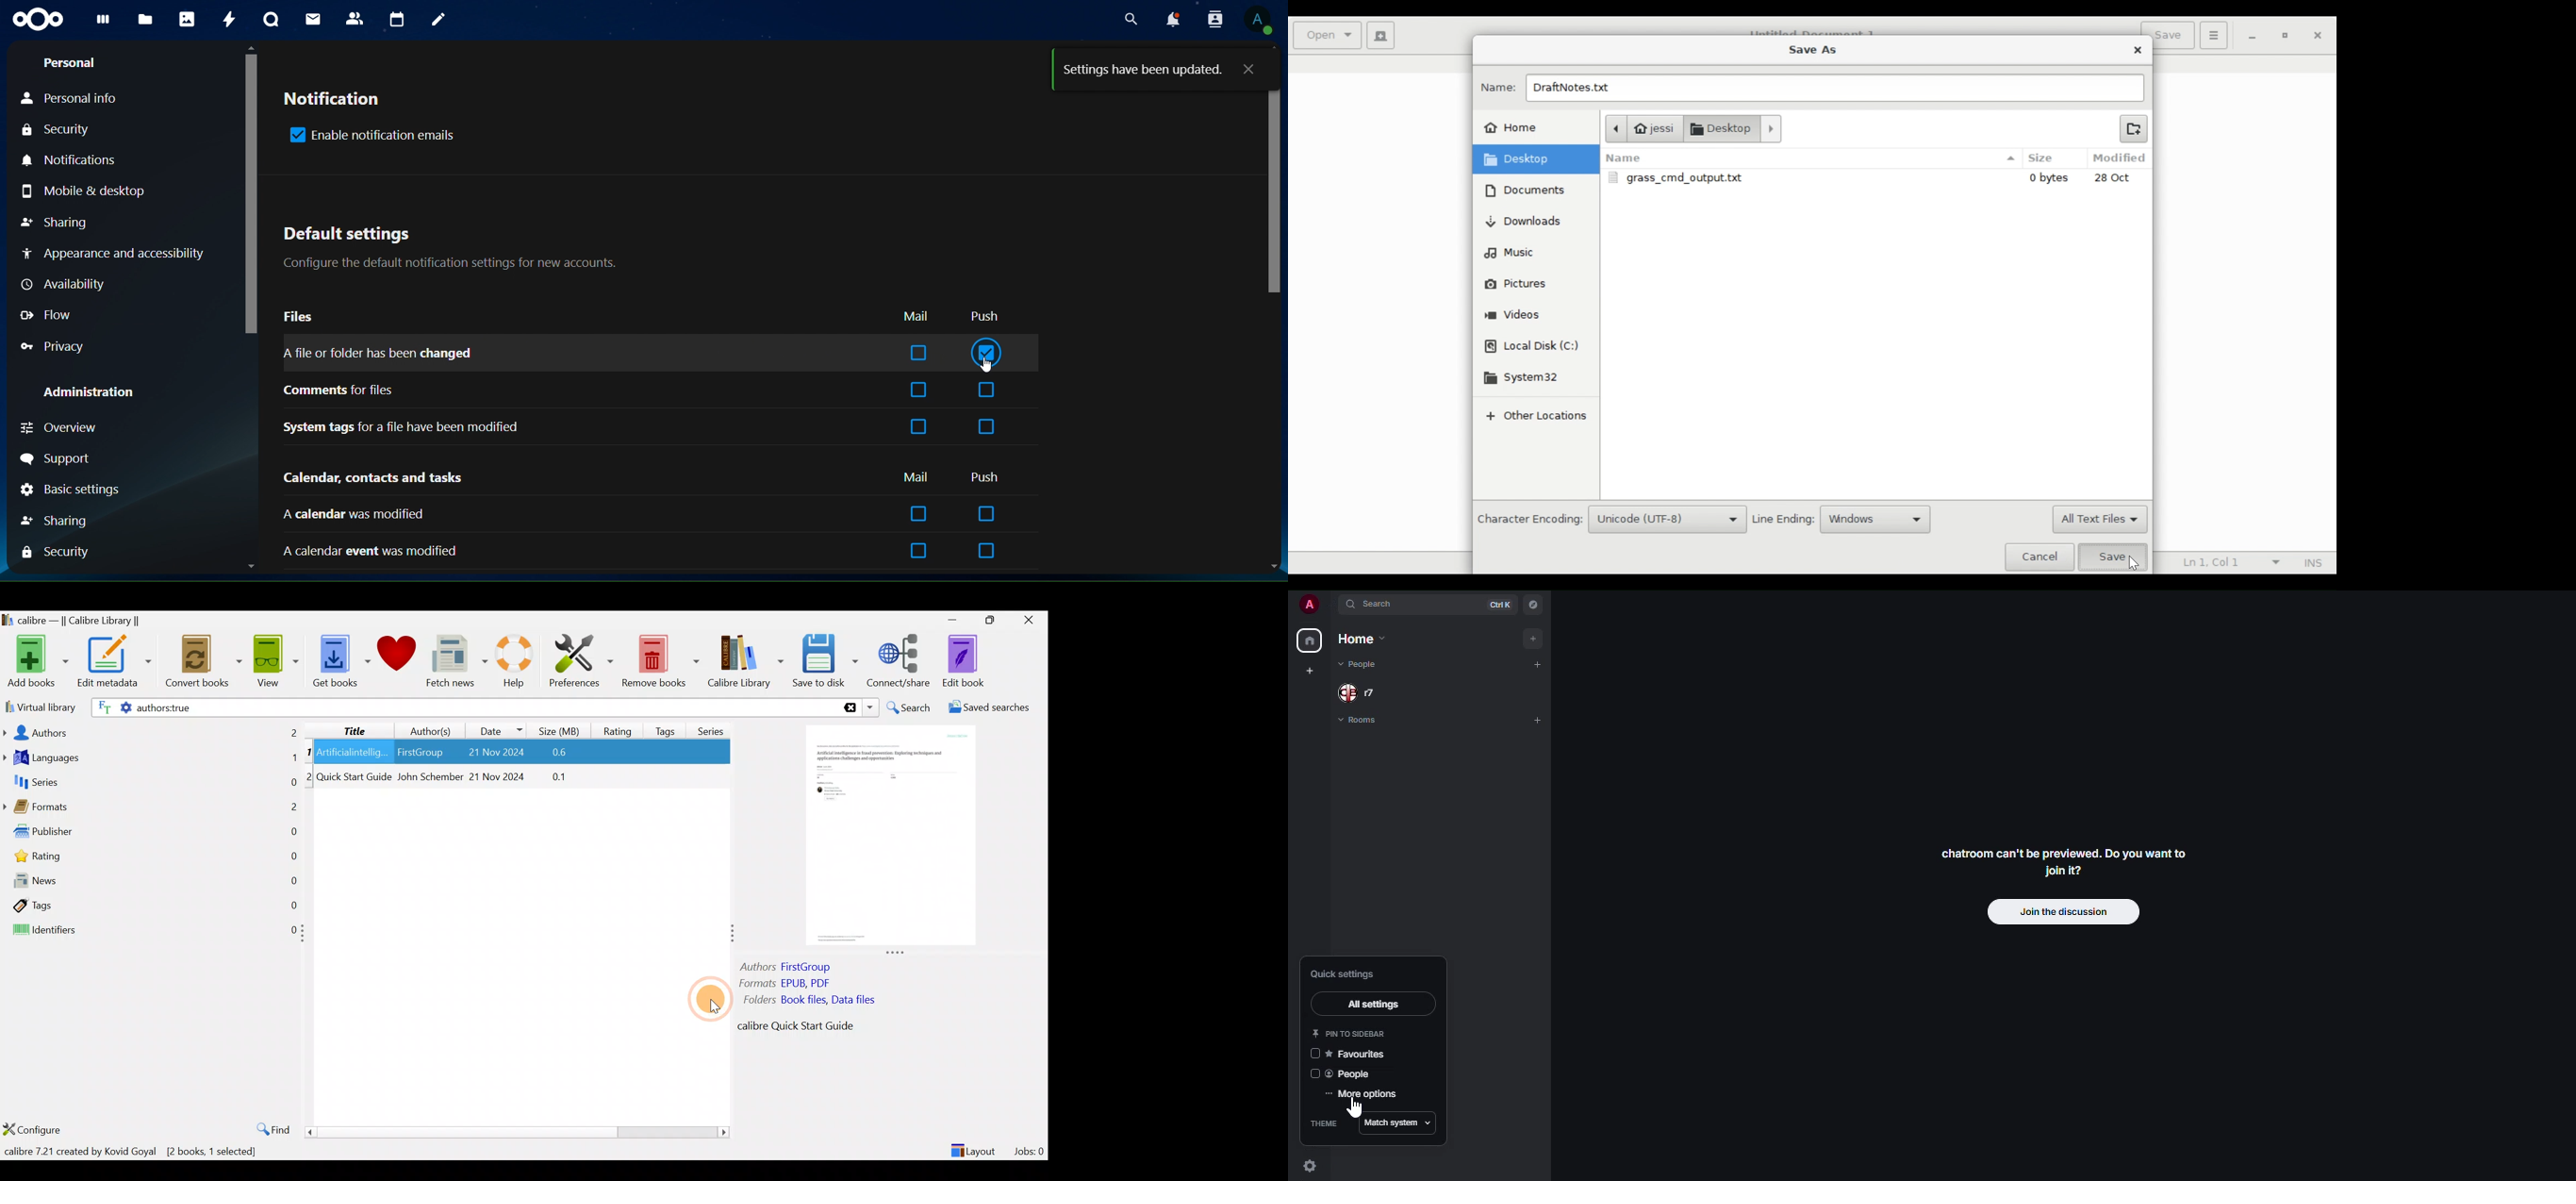  Describe the element at coordinates (152, 834) in the screenshot. I see `Publisher` at that location.